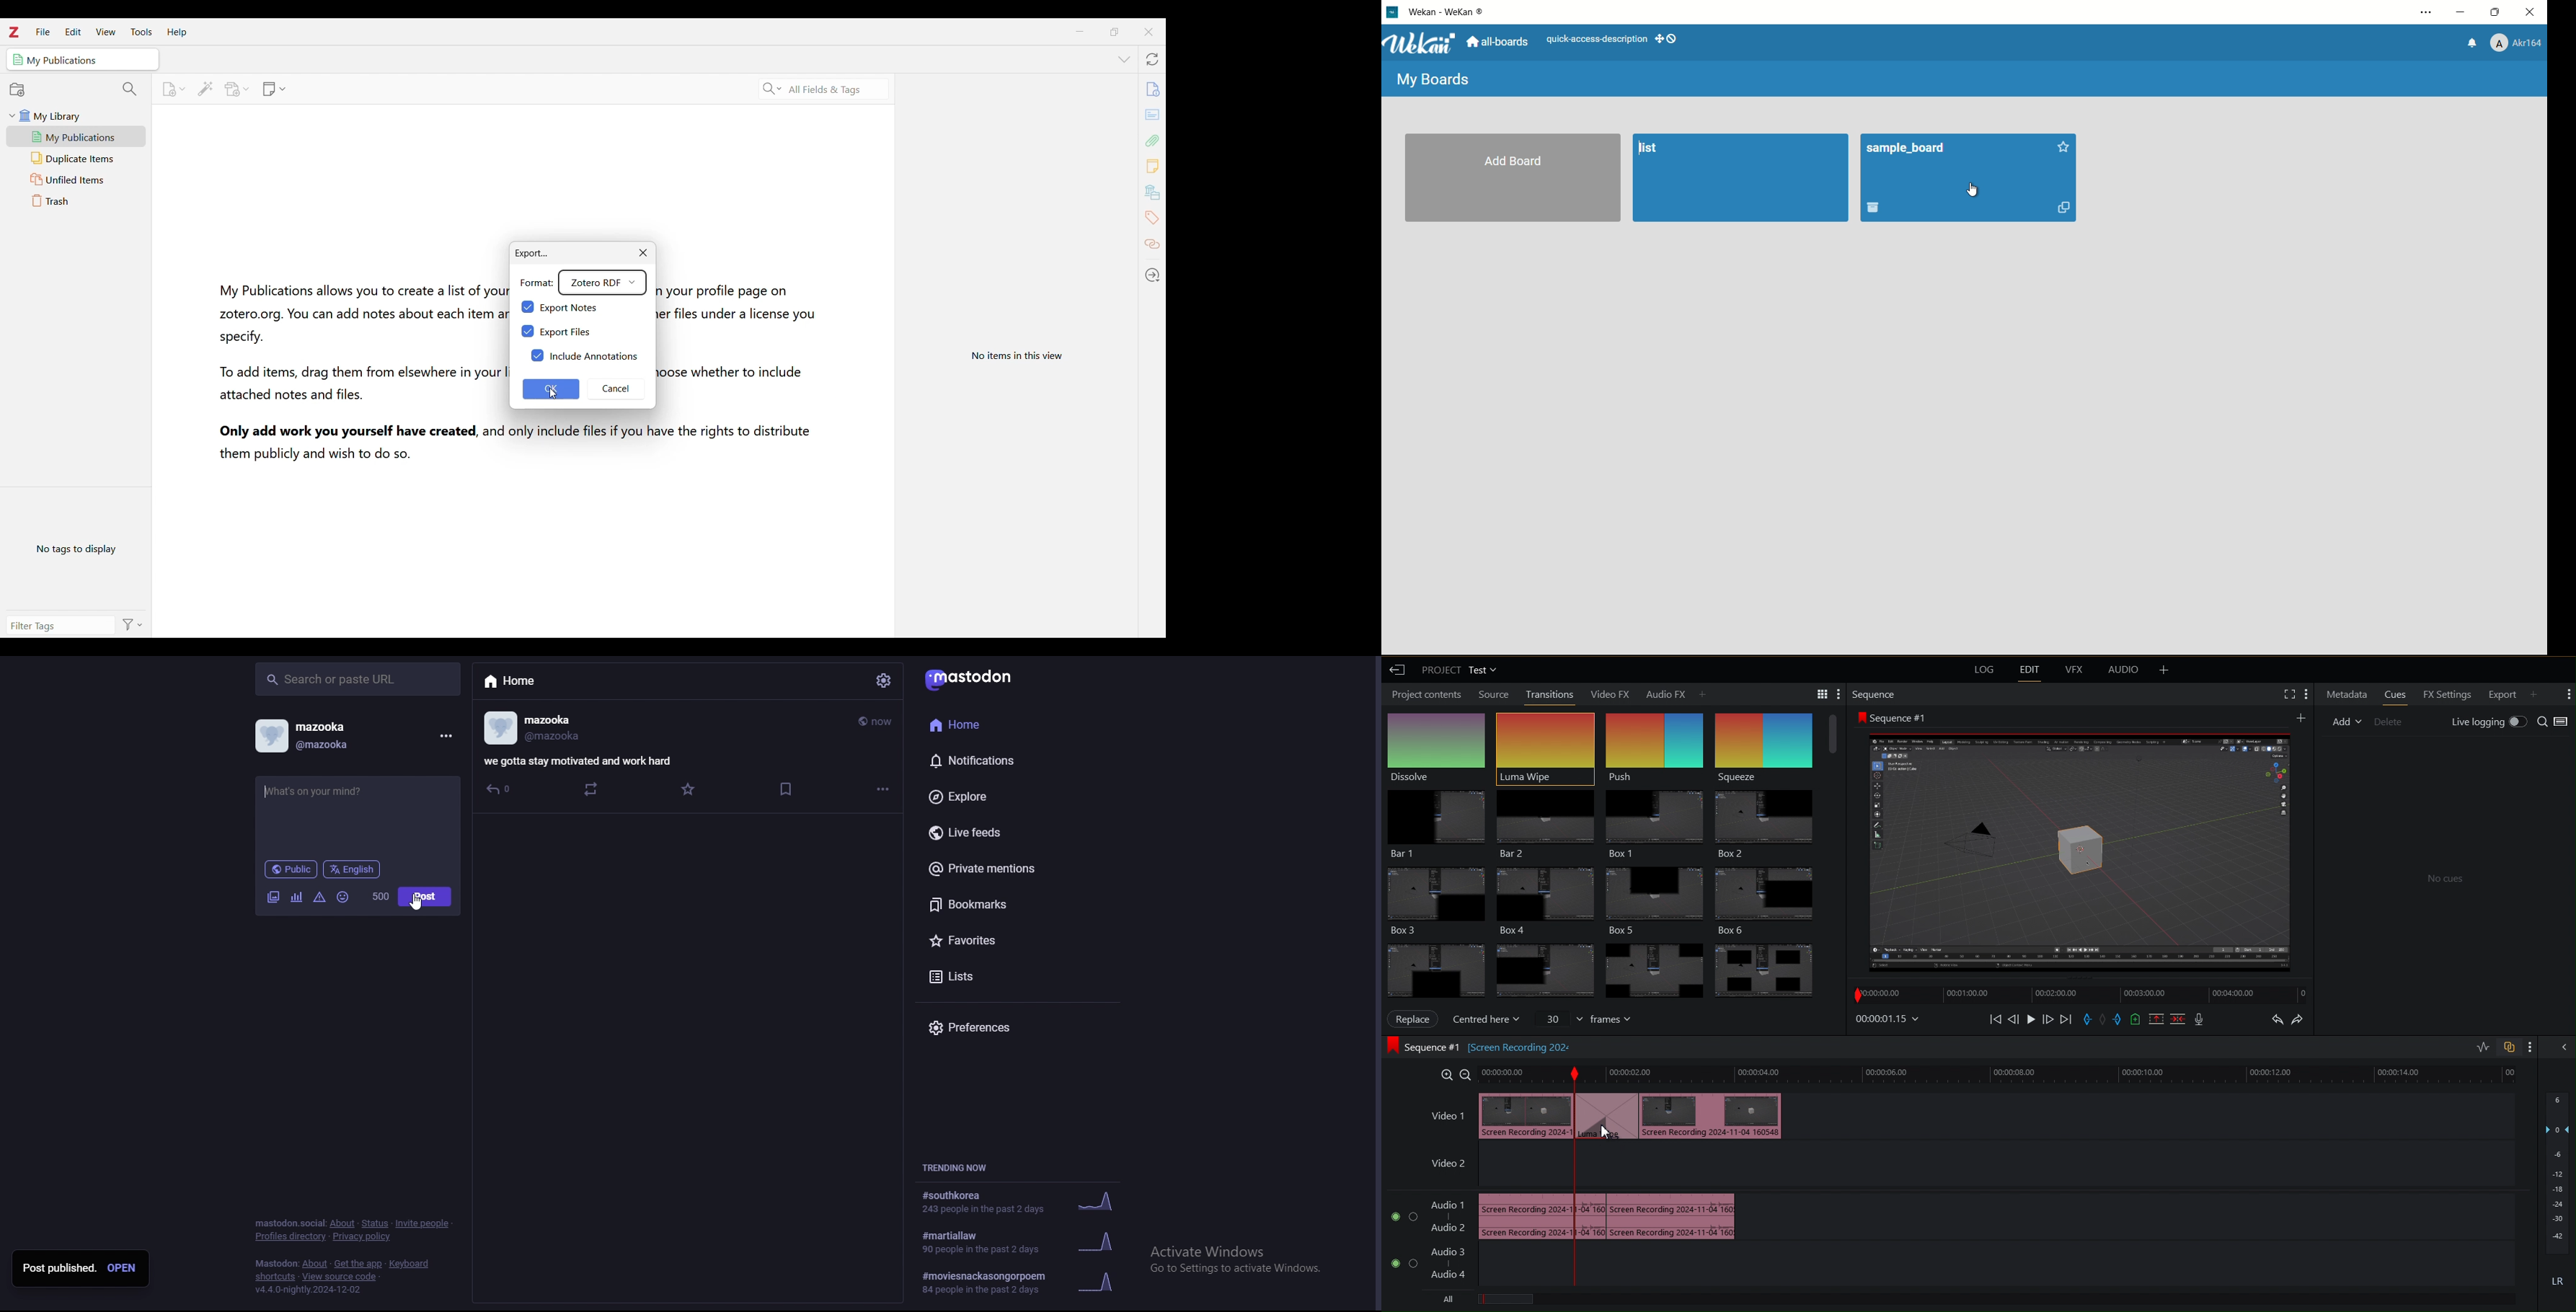 The width and height of the screenshot is (2576, 1316). What do you see at coordinates (2519, 43) in the screenshot?
I see `profile` at bounding box center [2519, 43].